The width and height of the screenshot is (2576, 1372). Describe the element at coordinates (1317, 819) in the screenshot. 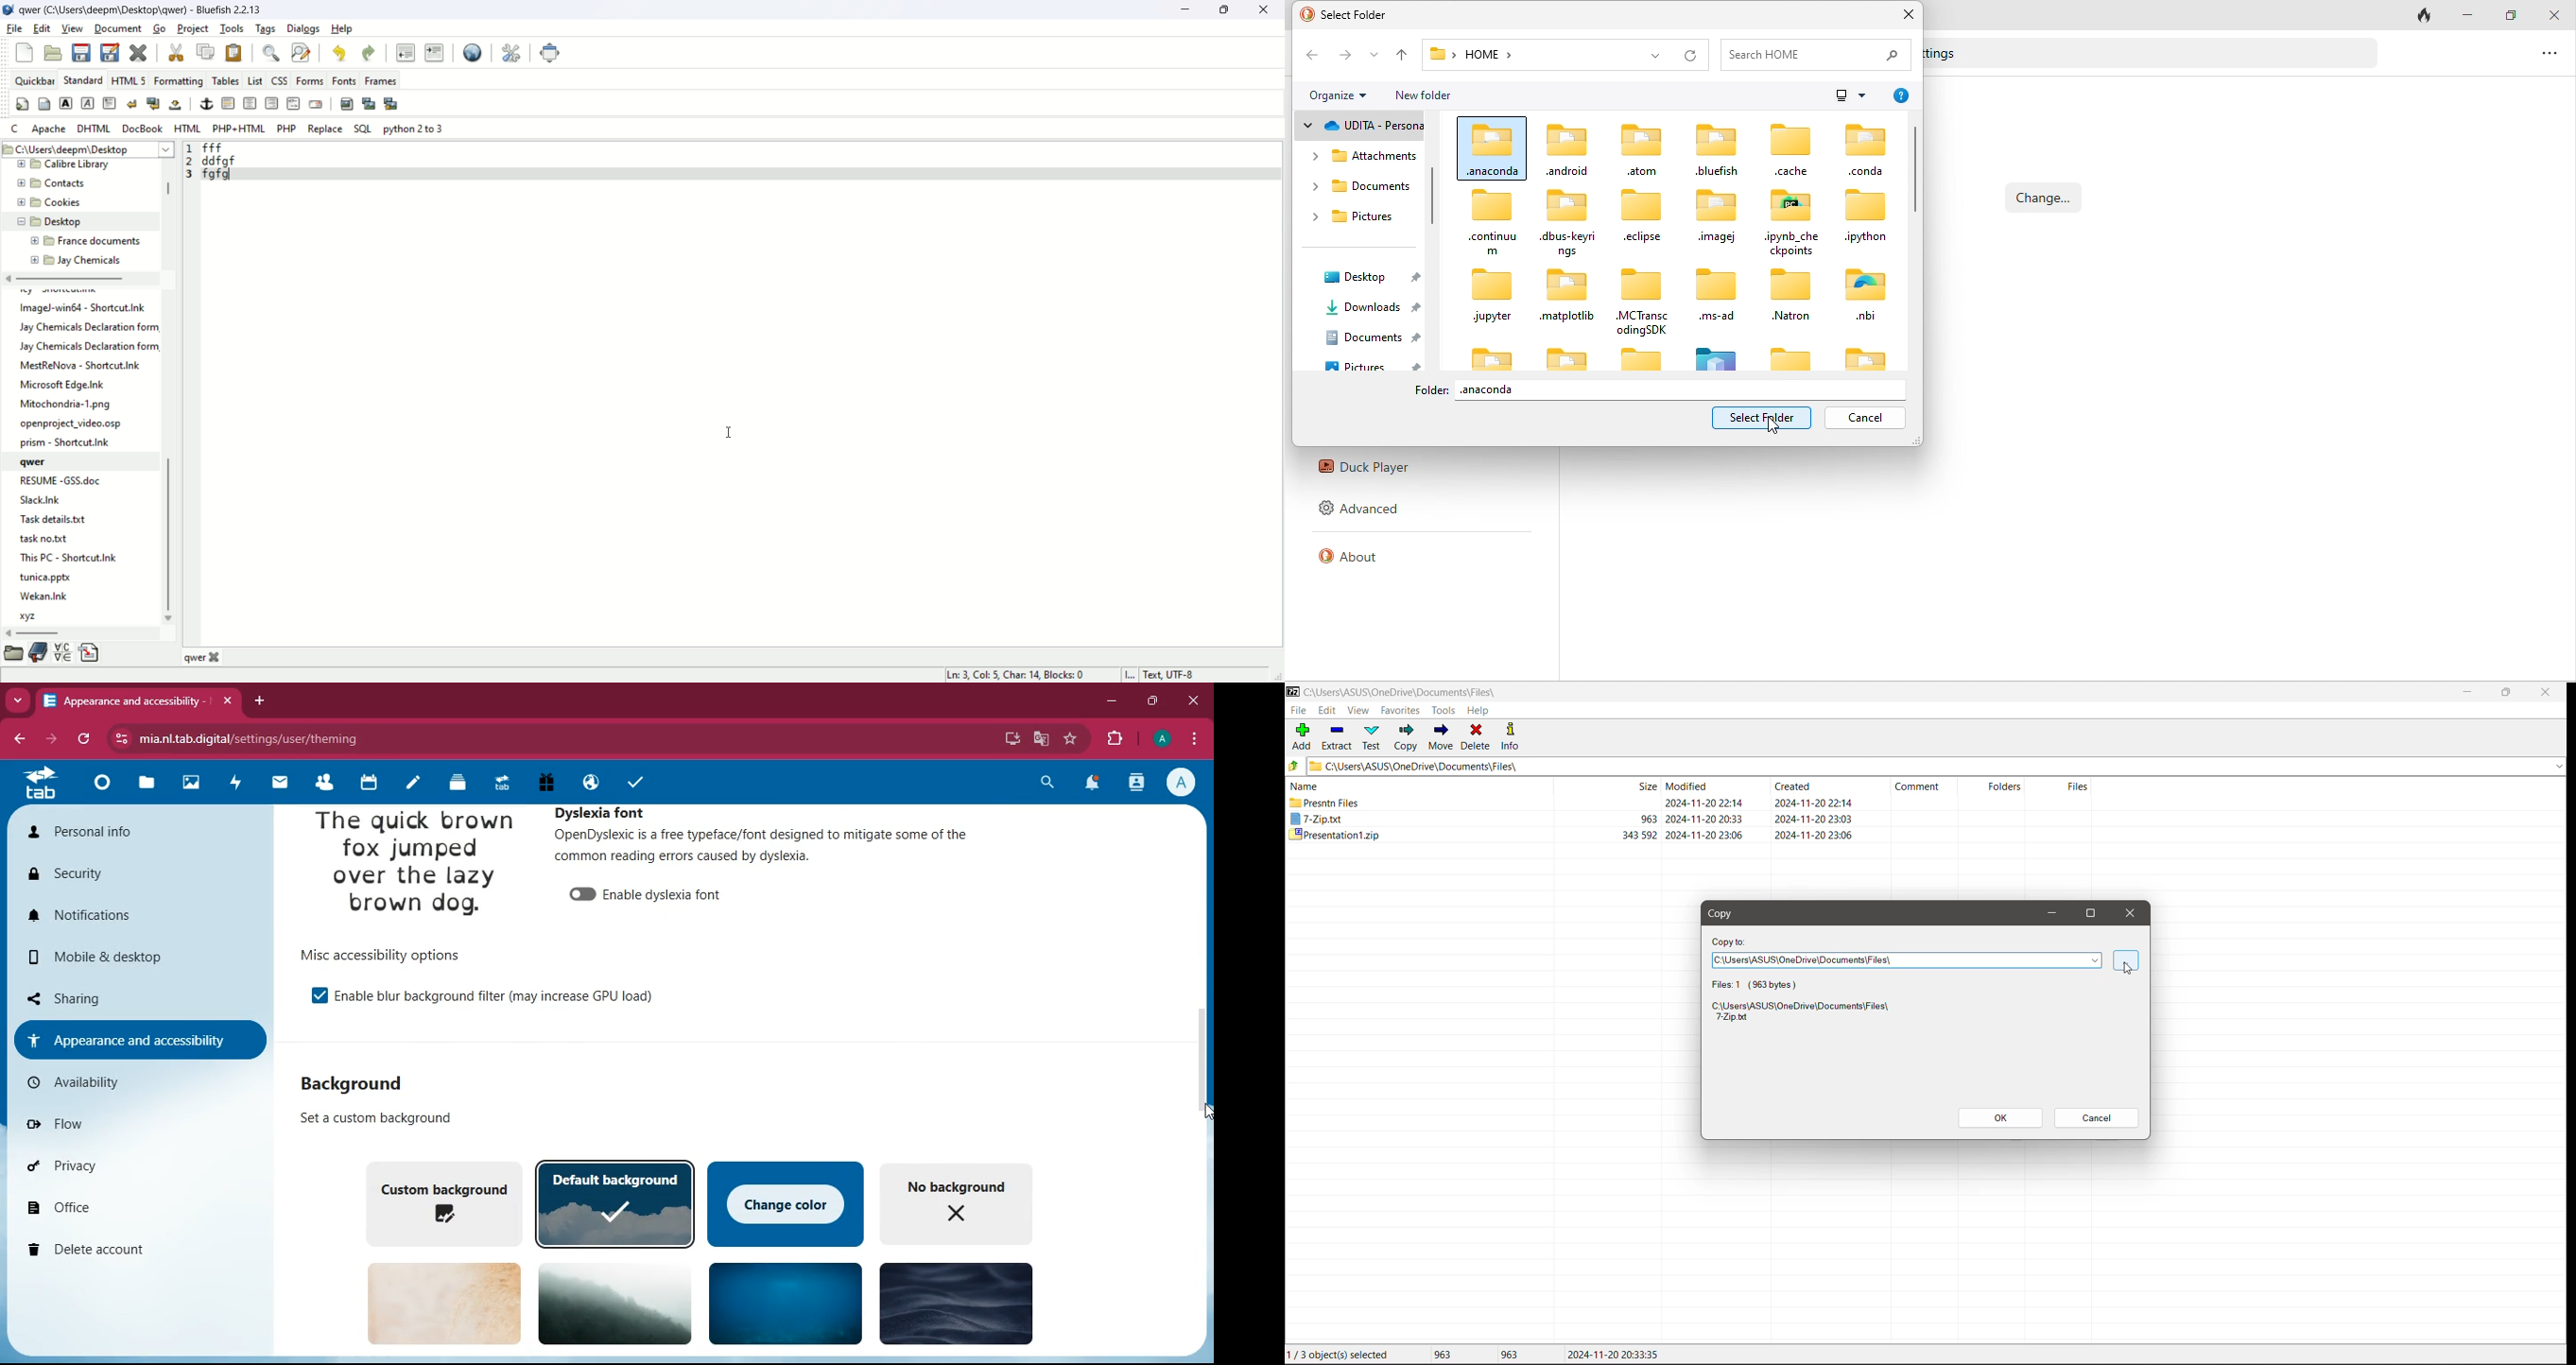

I see `7.zip.txt` at that location.